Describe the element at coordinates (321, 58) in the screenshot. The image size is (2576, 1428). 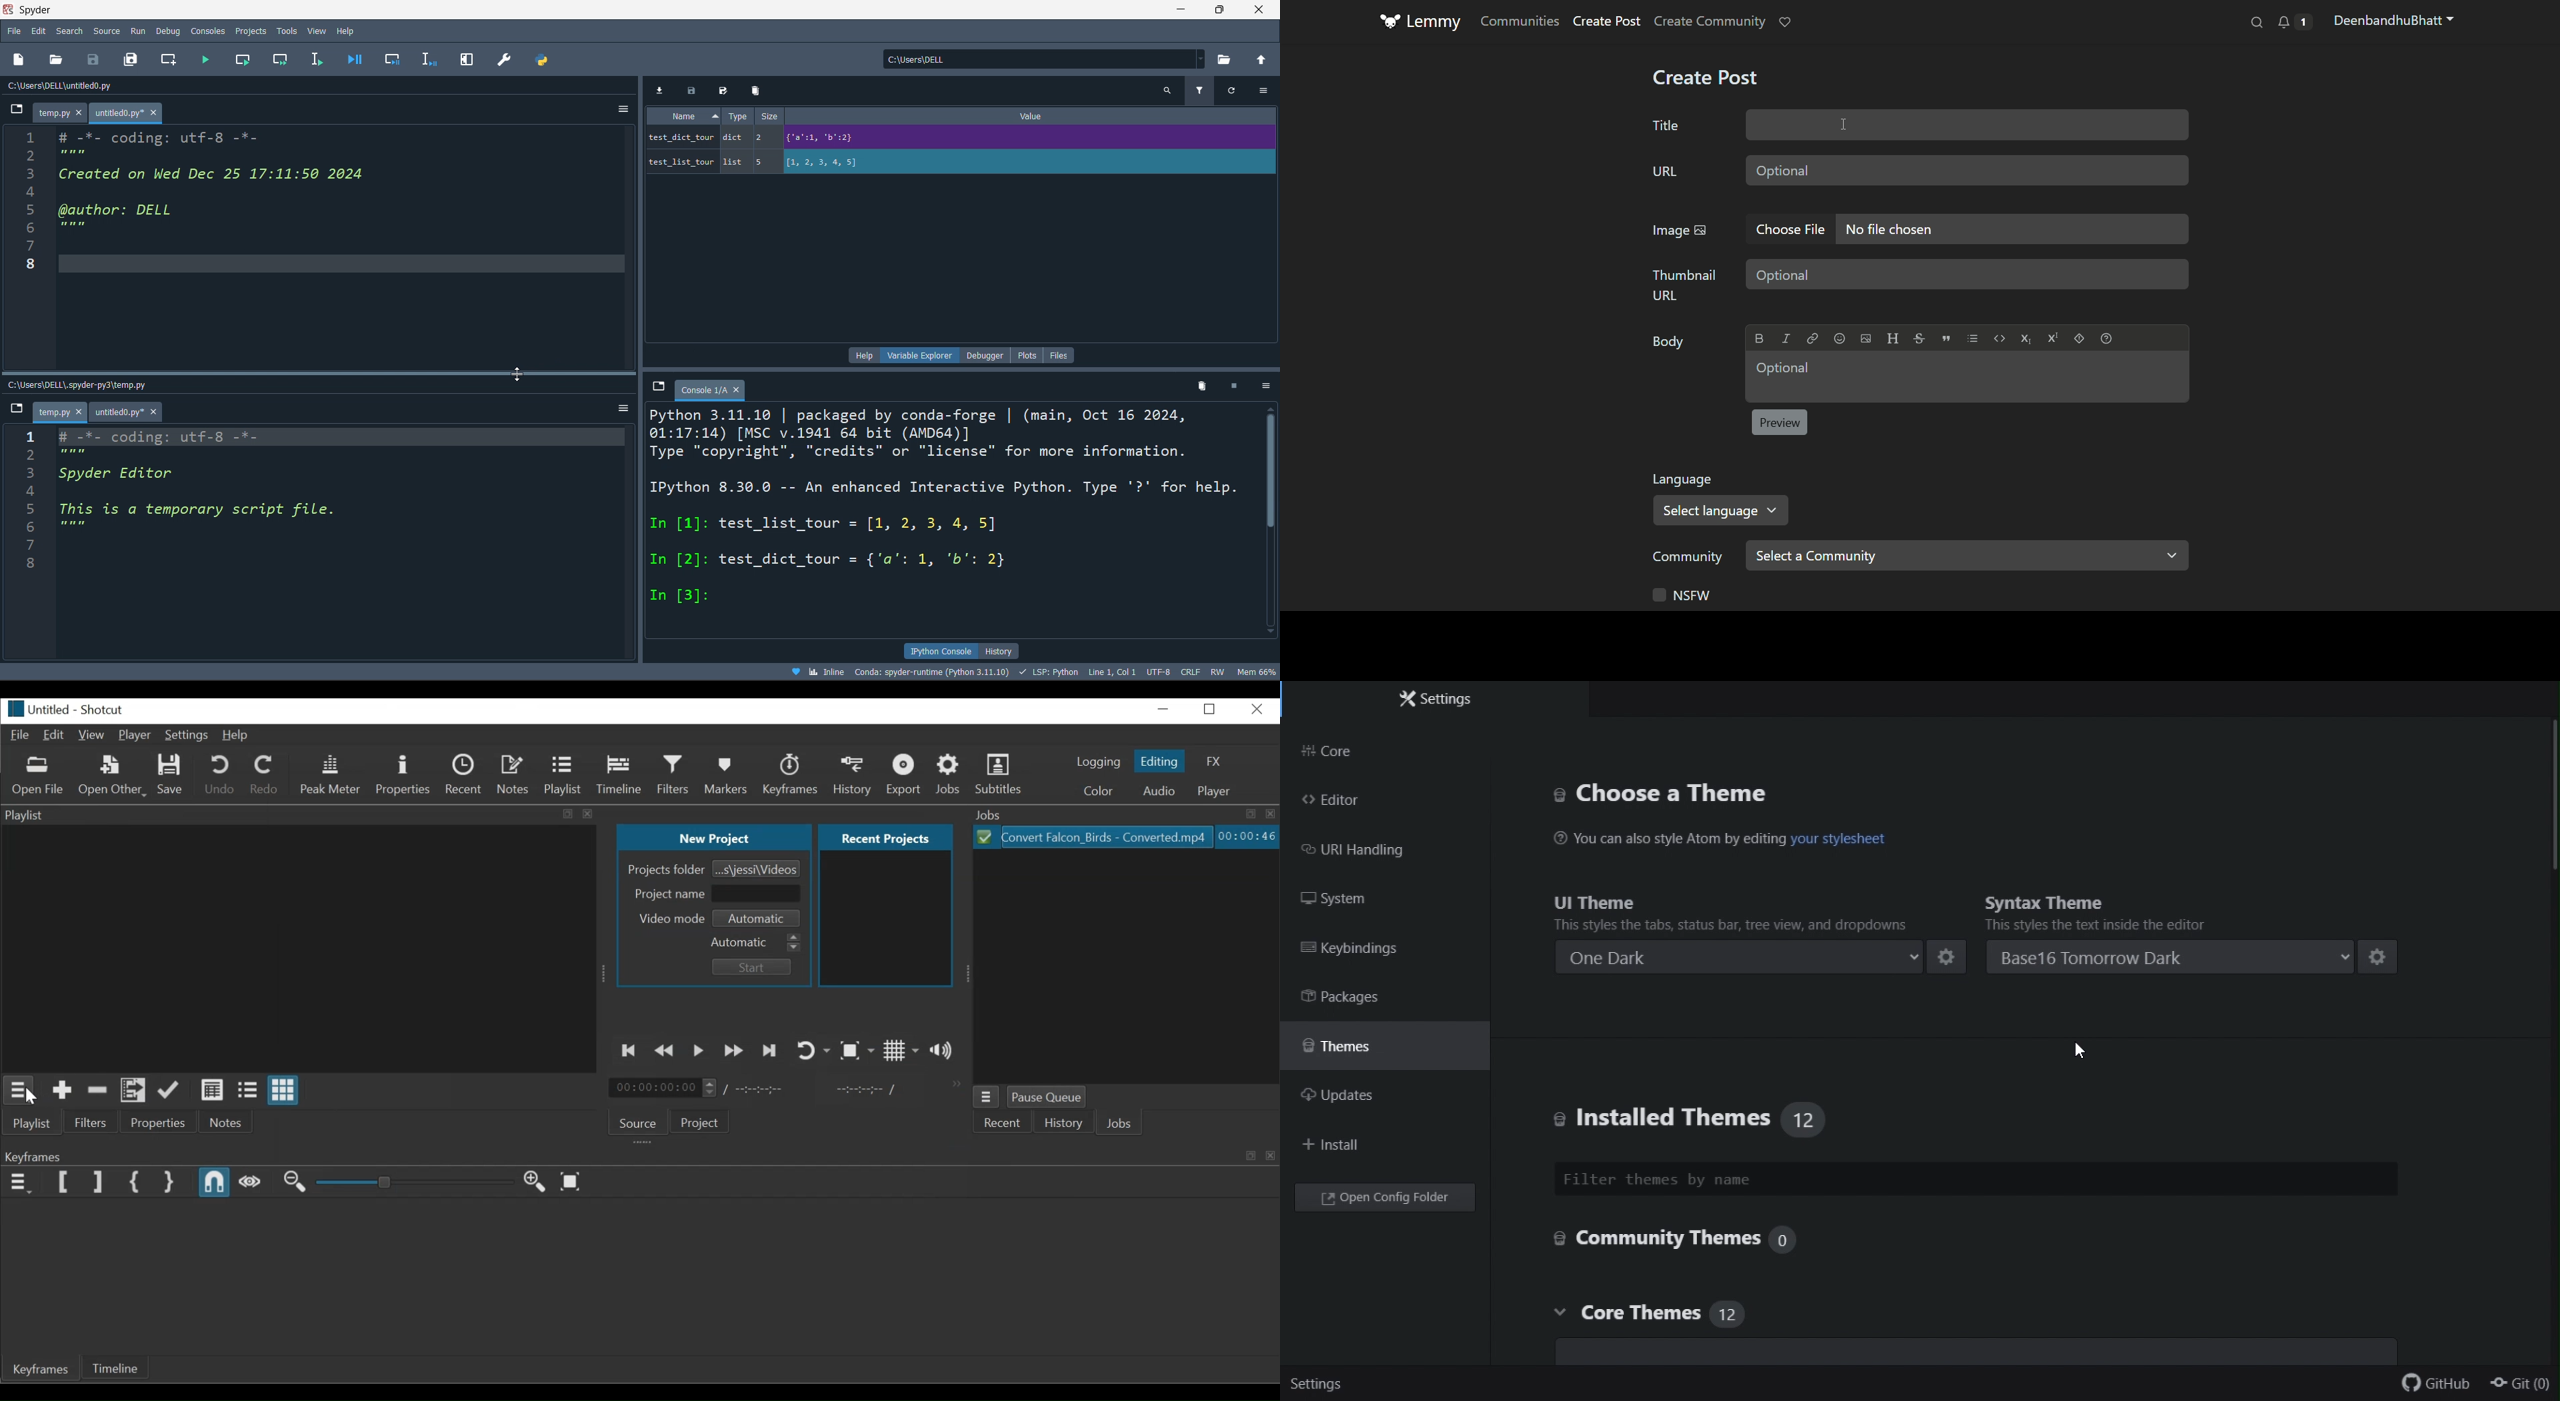
I see `run line` at that location.